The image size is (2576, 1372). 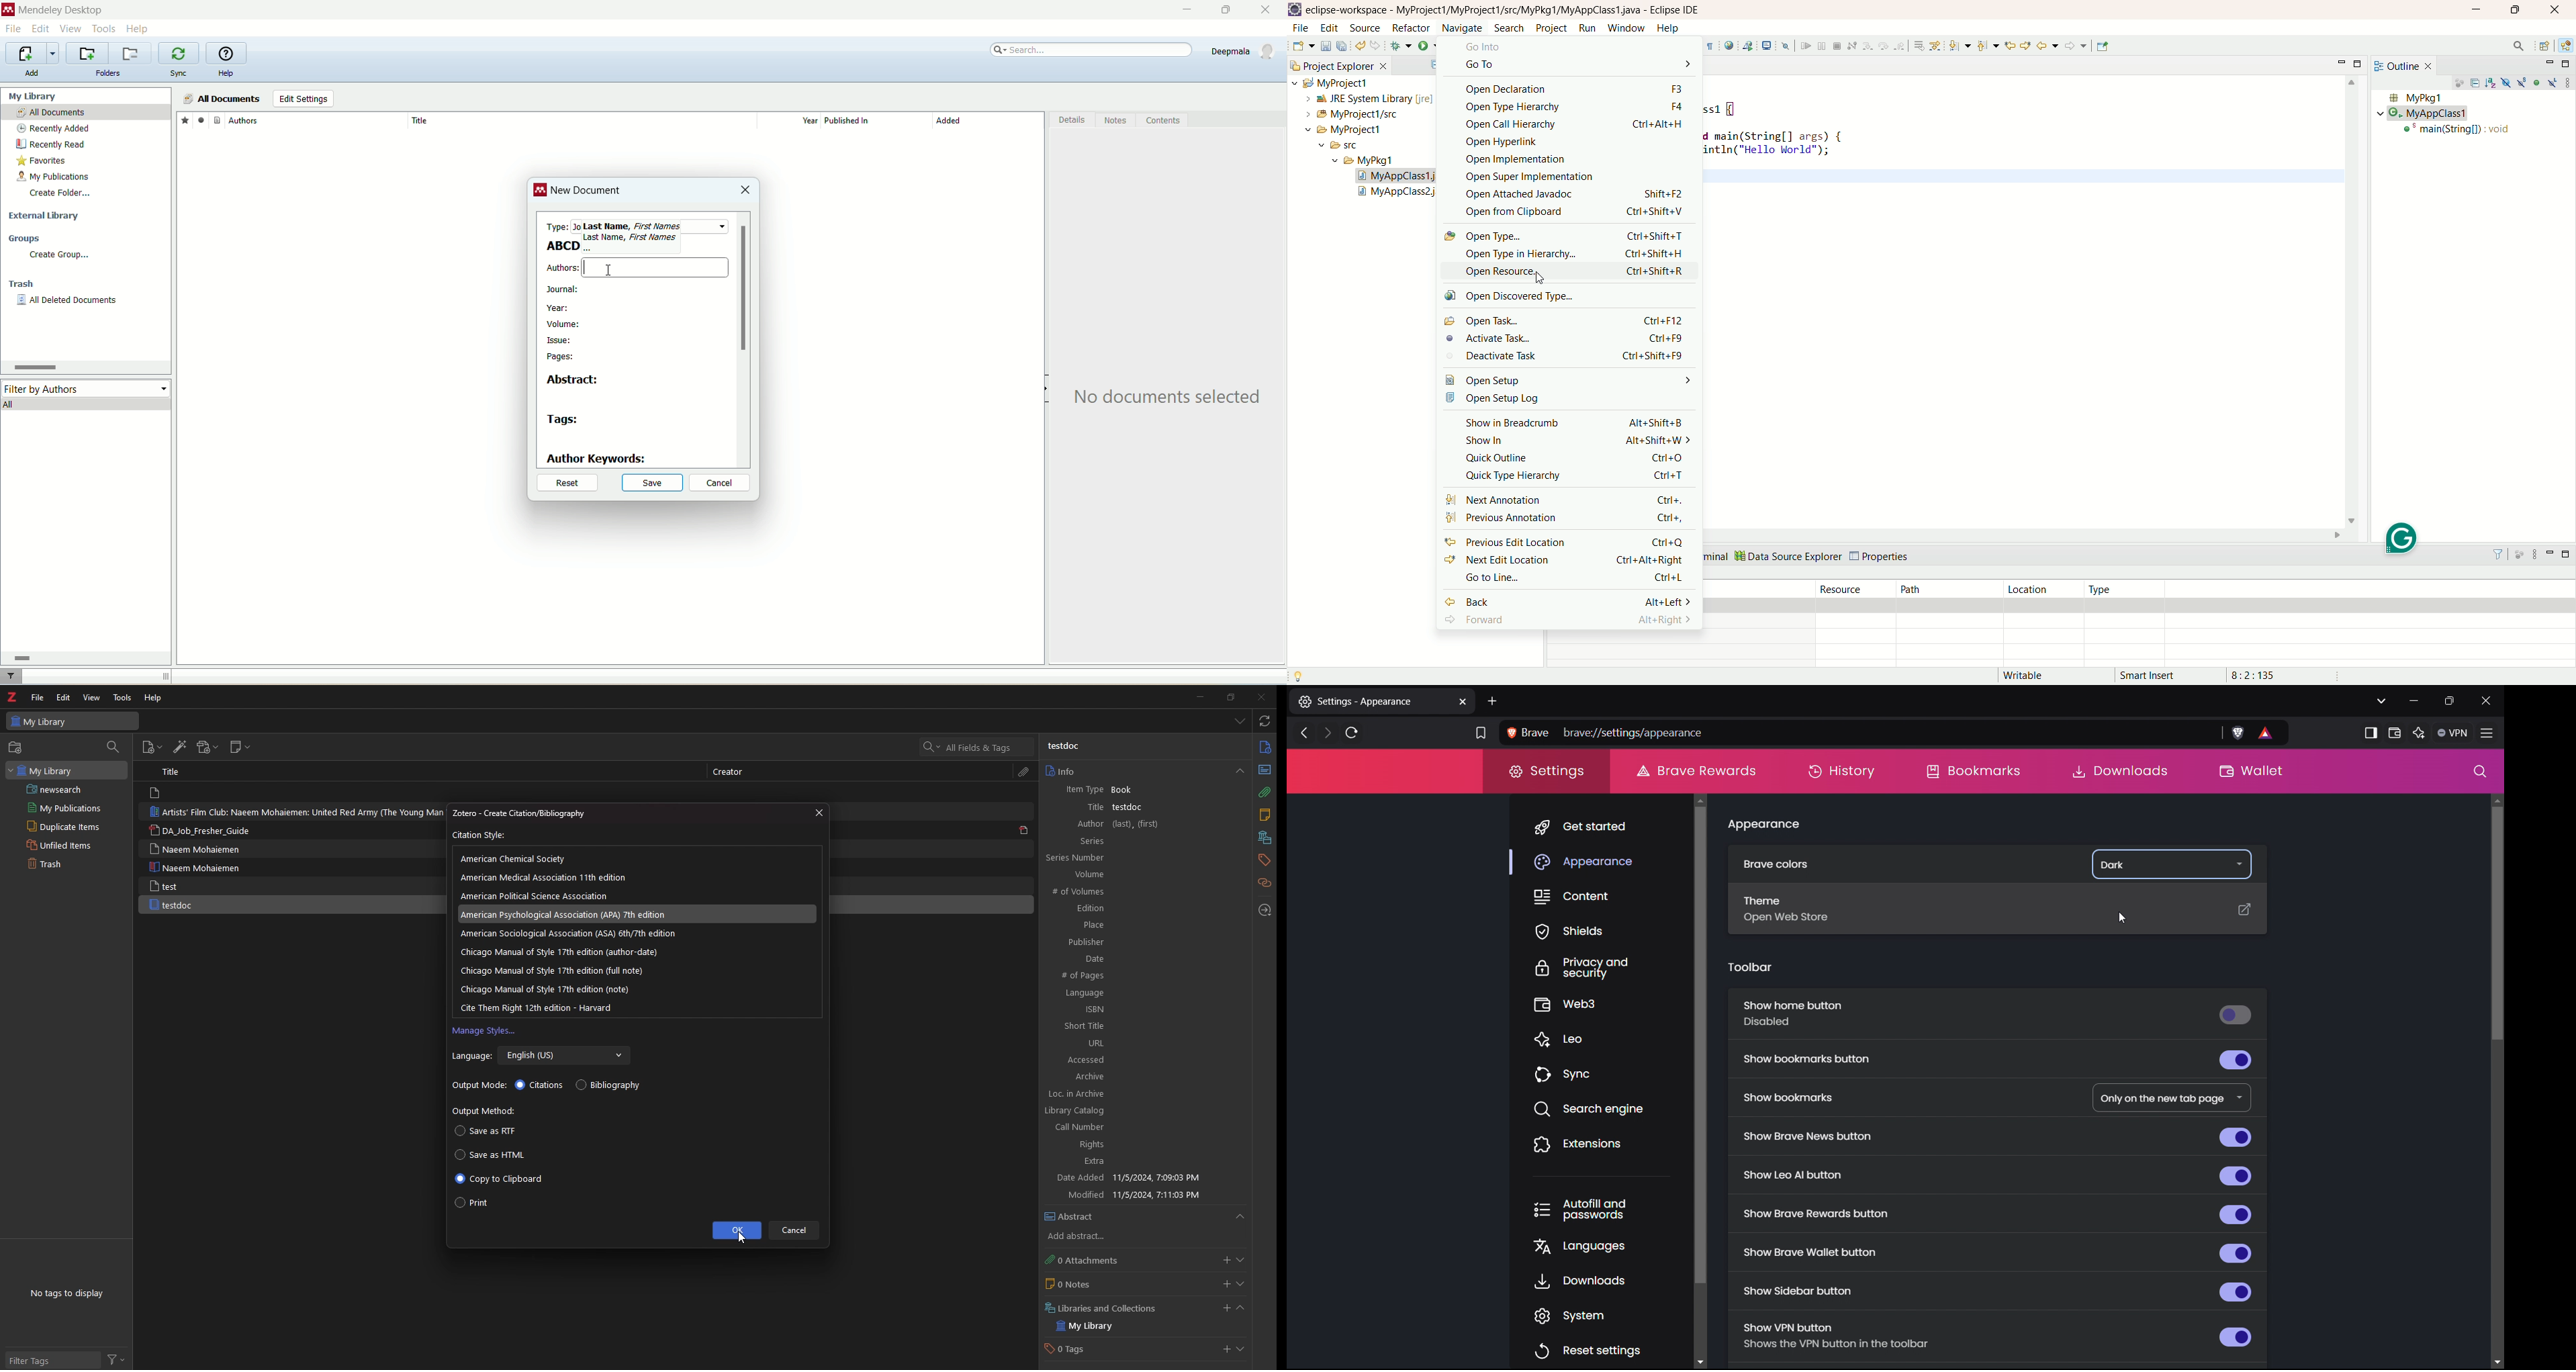 I want to click on horizontal scroll bar, so click(x=83, y=658).